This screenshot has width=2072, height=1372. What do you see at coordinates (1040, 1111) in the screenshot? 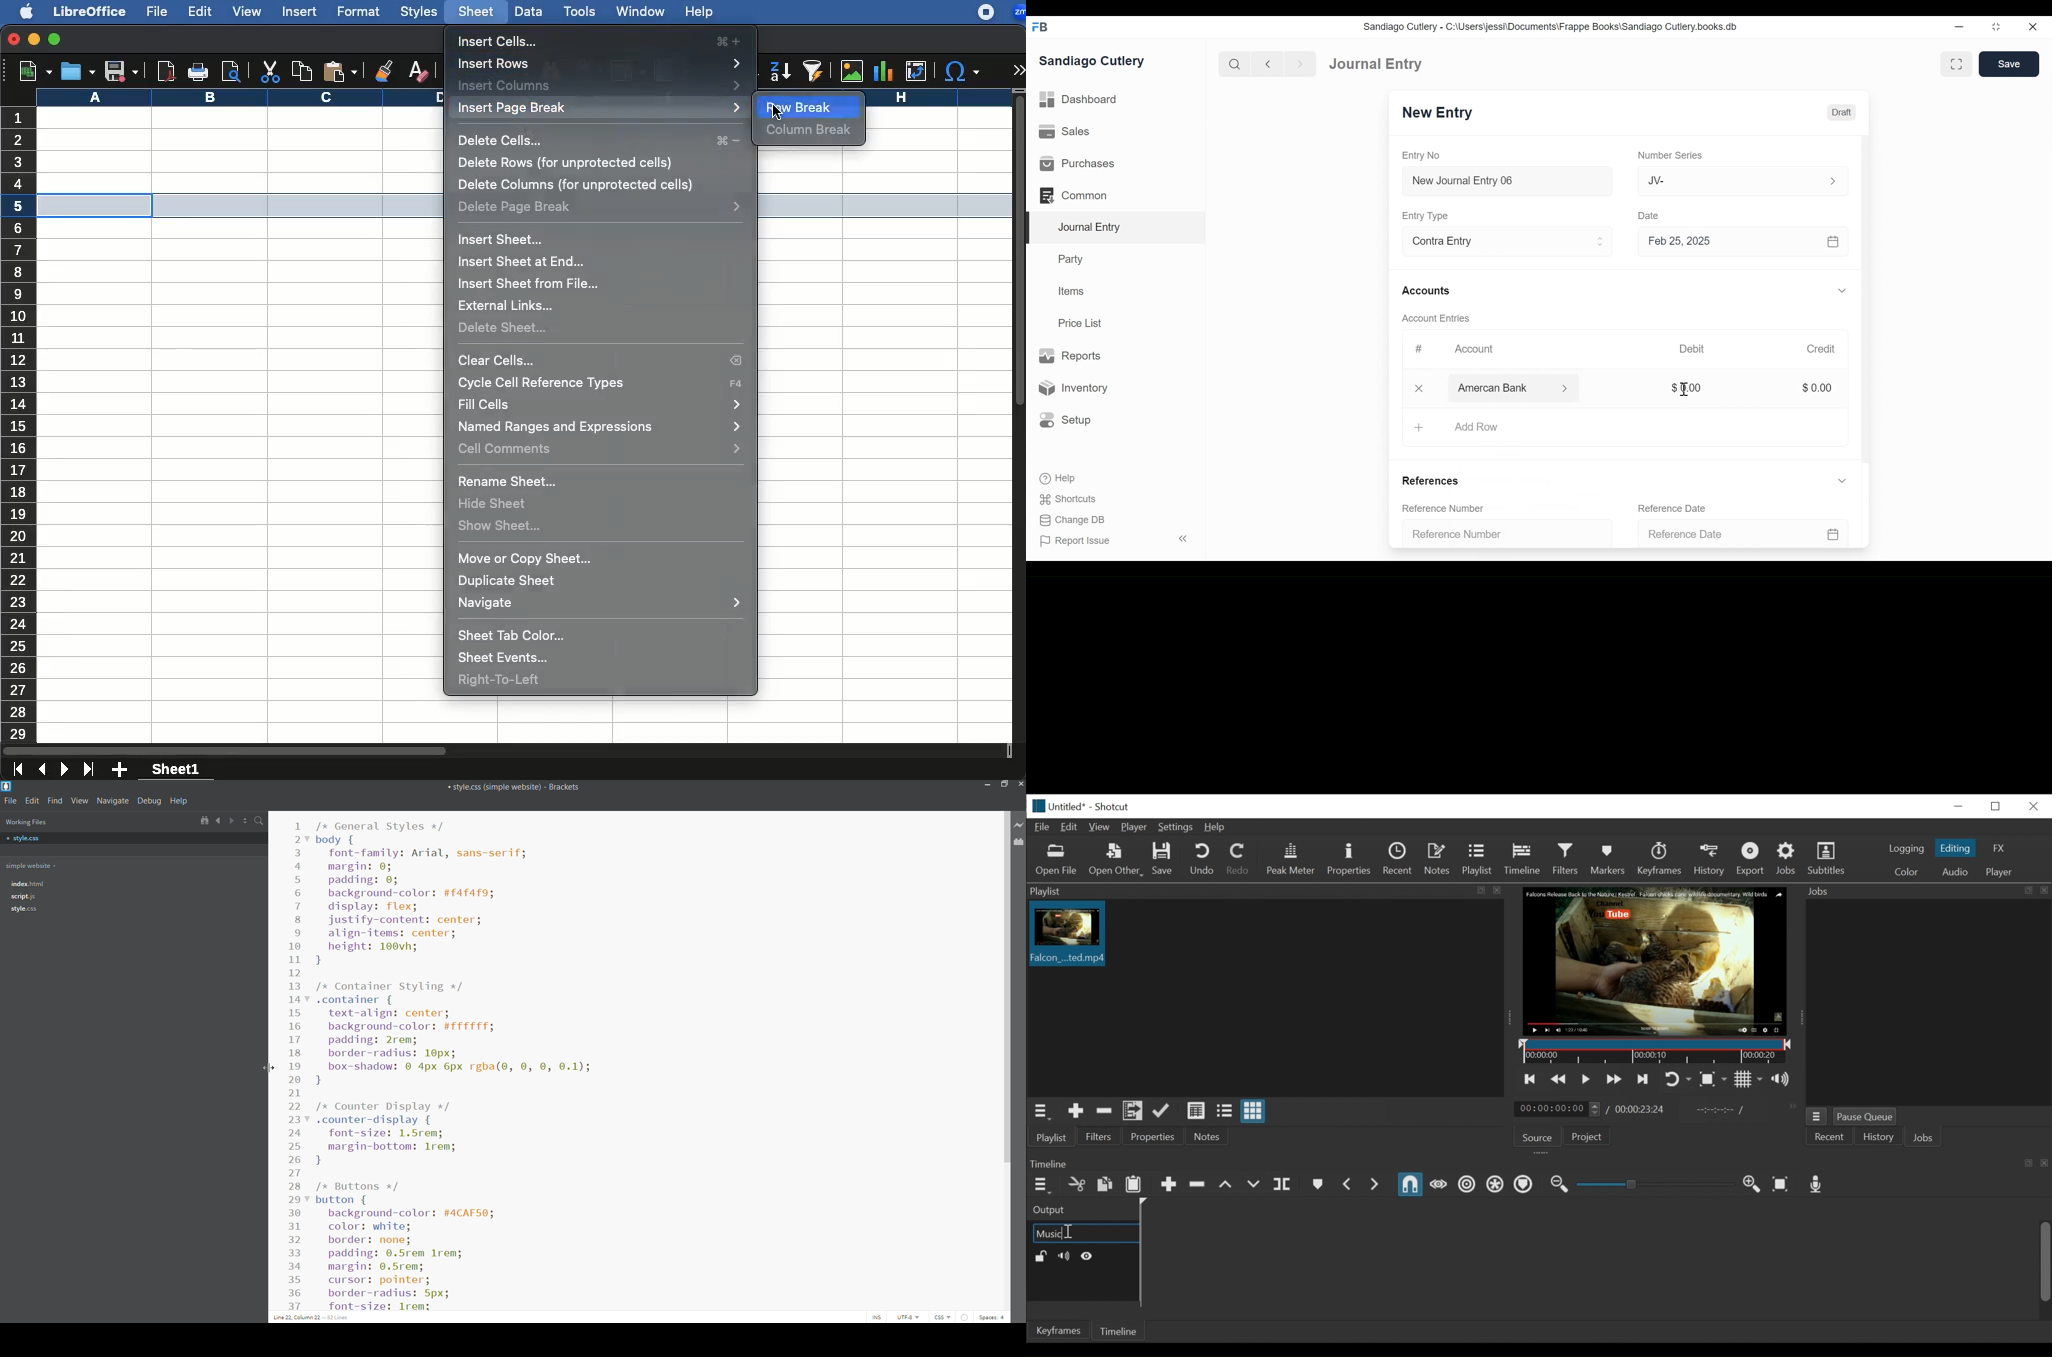
I see `Playlist menu` at bounding box center [1040, 1111].